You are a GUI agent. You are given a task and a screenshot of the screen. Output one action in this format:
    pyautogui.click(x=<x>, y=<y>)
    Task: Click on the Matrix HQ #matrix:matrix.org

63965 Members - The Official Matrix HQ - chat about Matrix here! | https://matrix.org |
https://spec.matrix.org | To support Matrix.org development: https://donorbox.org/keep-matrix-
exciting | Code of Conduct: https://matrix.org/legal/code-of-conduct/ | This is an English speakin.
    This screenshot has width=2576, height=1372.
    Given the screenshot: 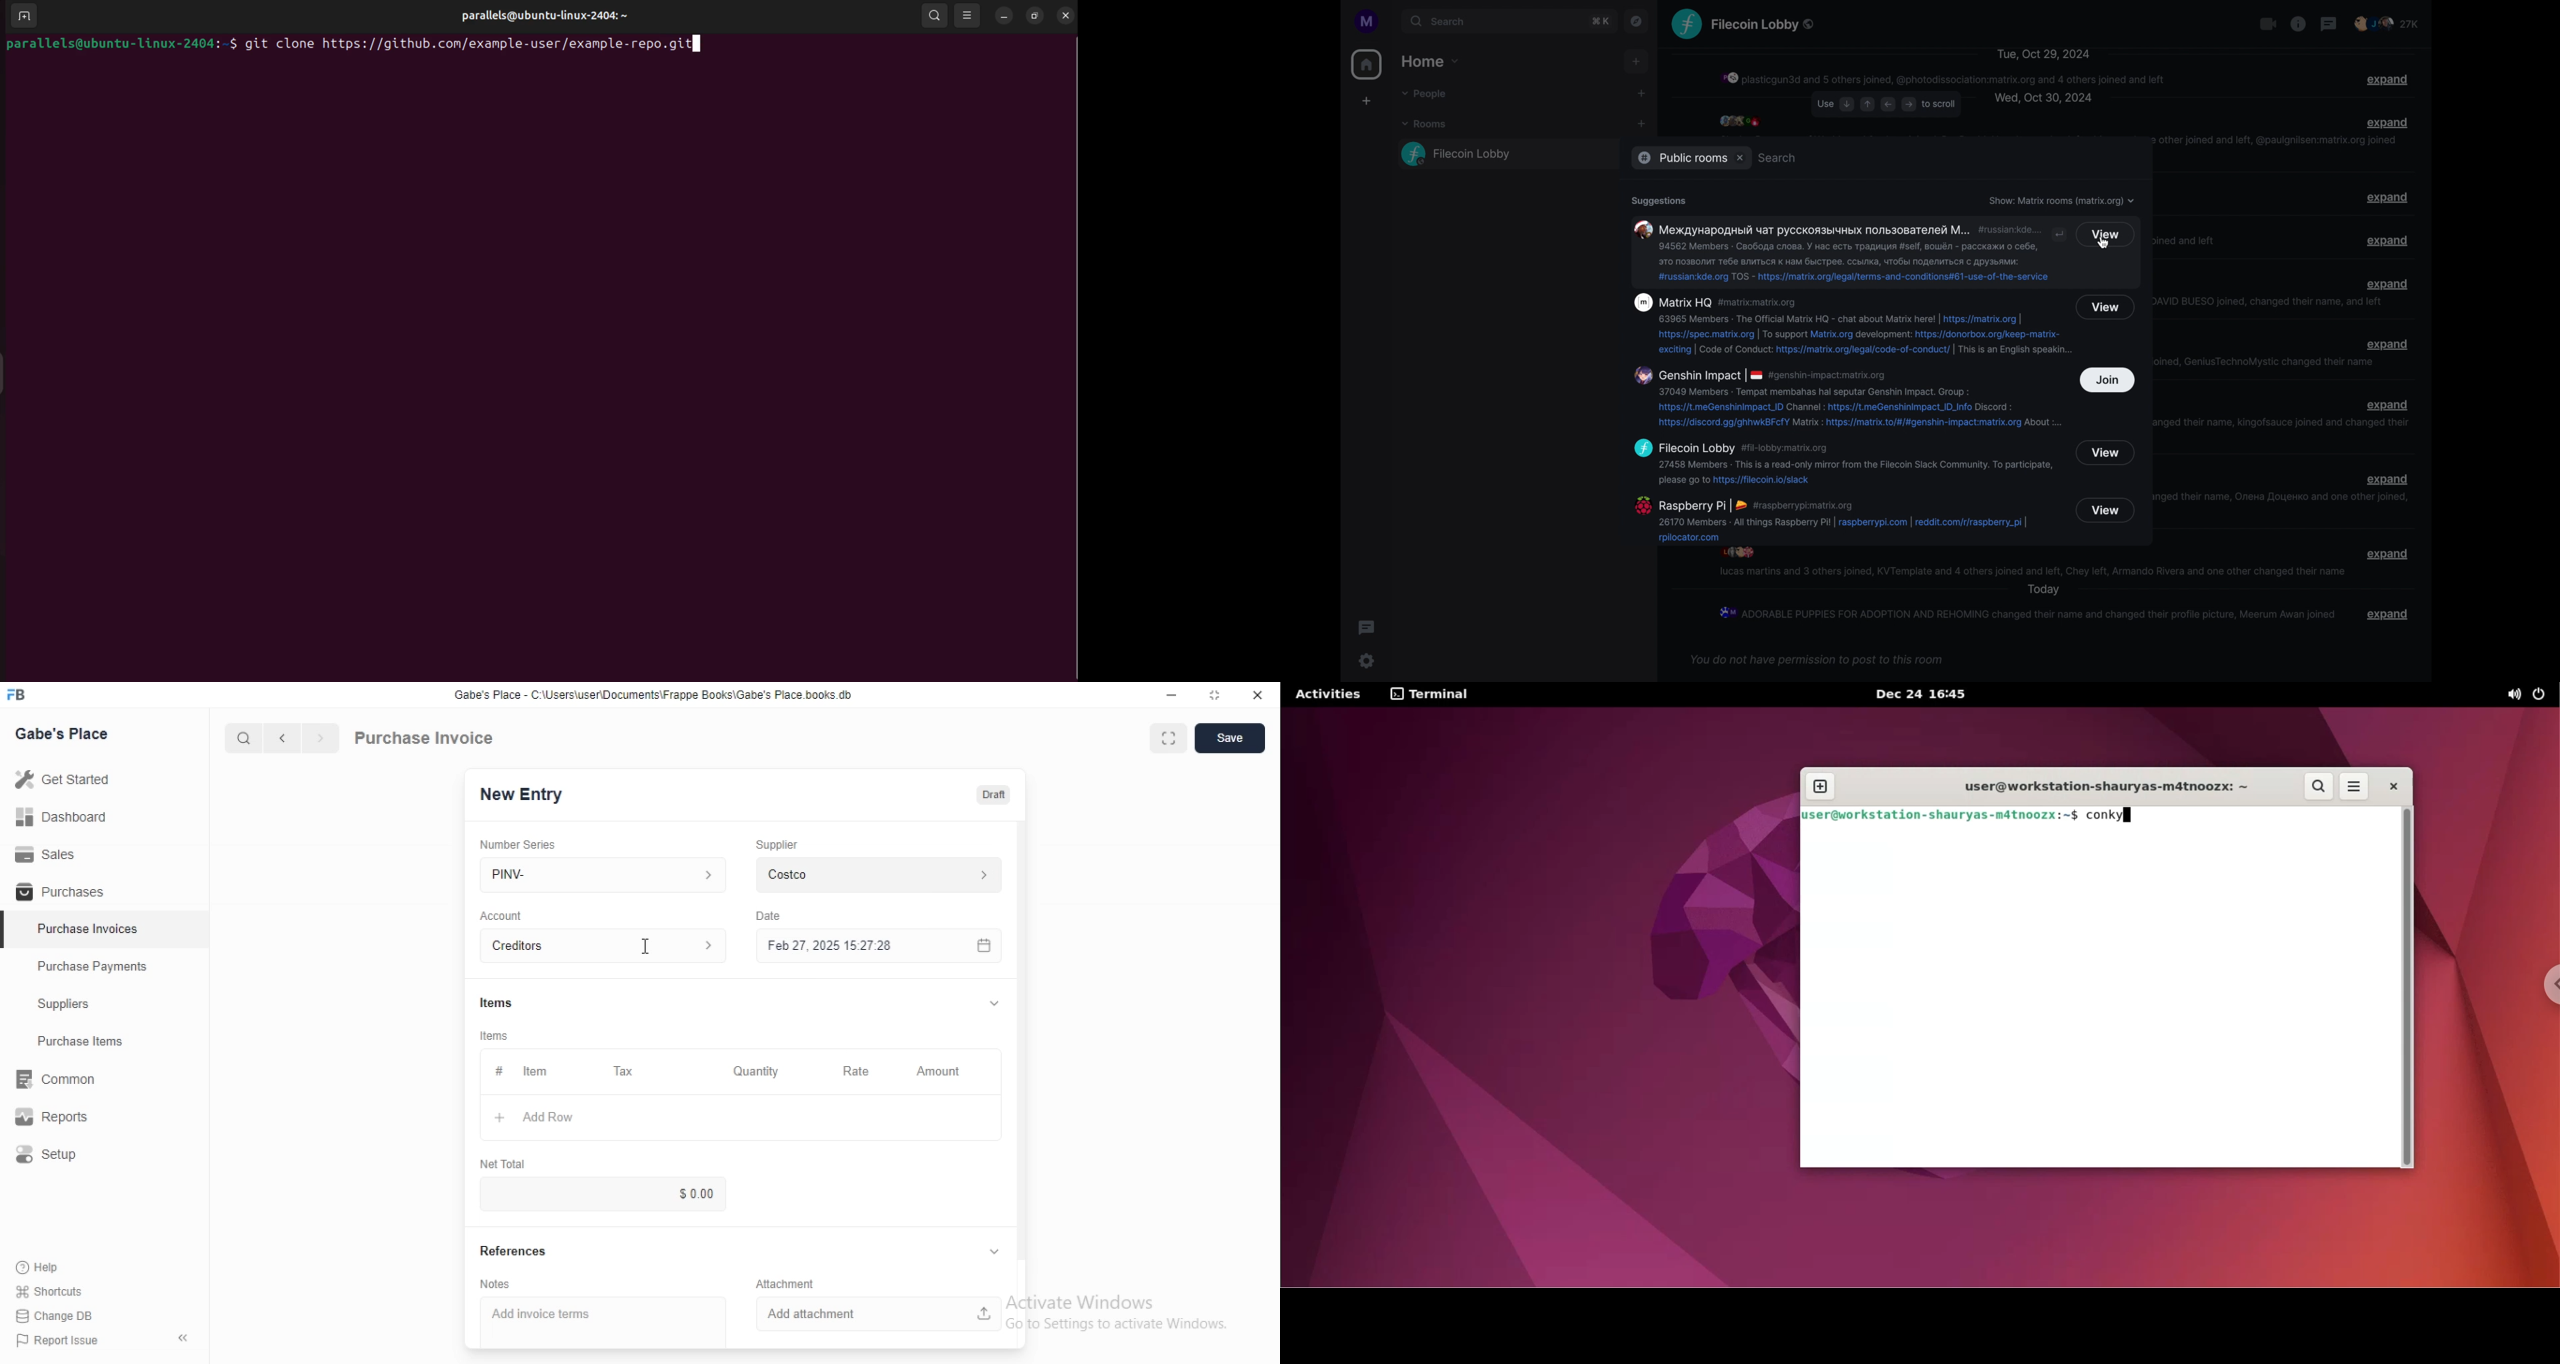 What is the action you would take?
    pyautogui.click(x=1847, y=325)
    